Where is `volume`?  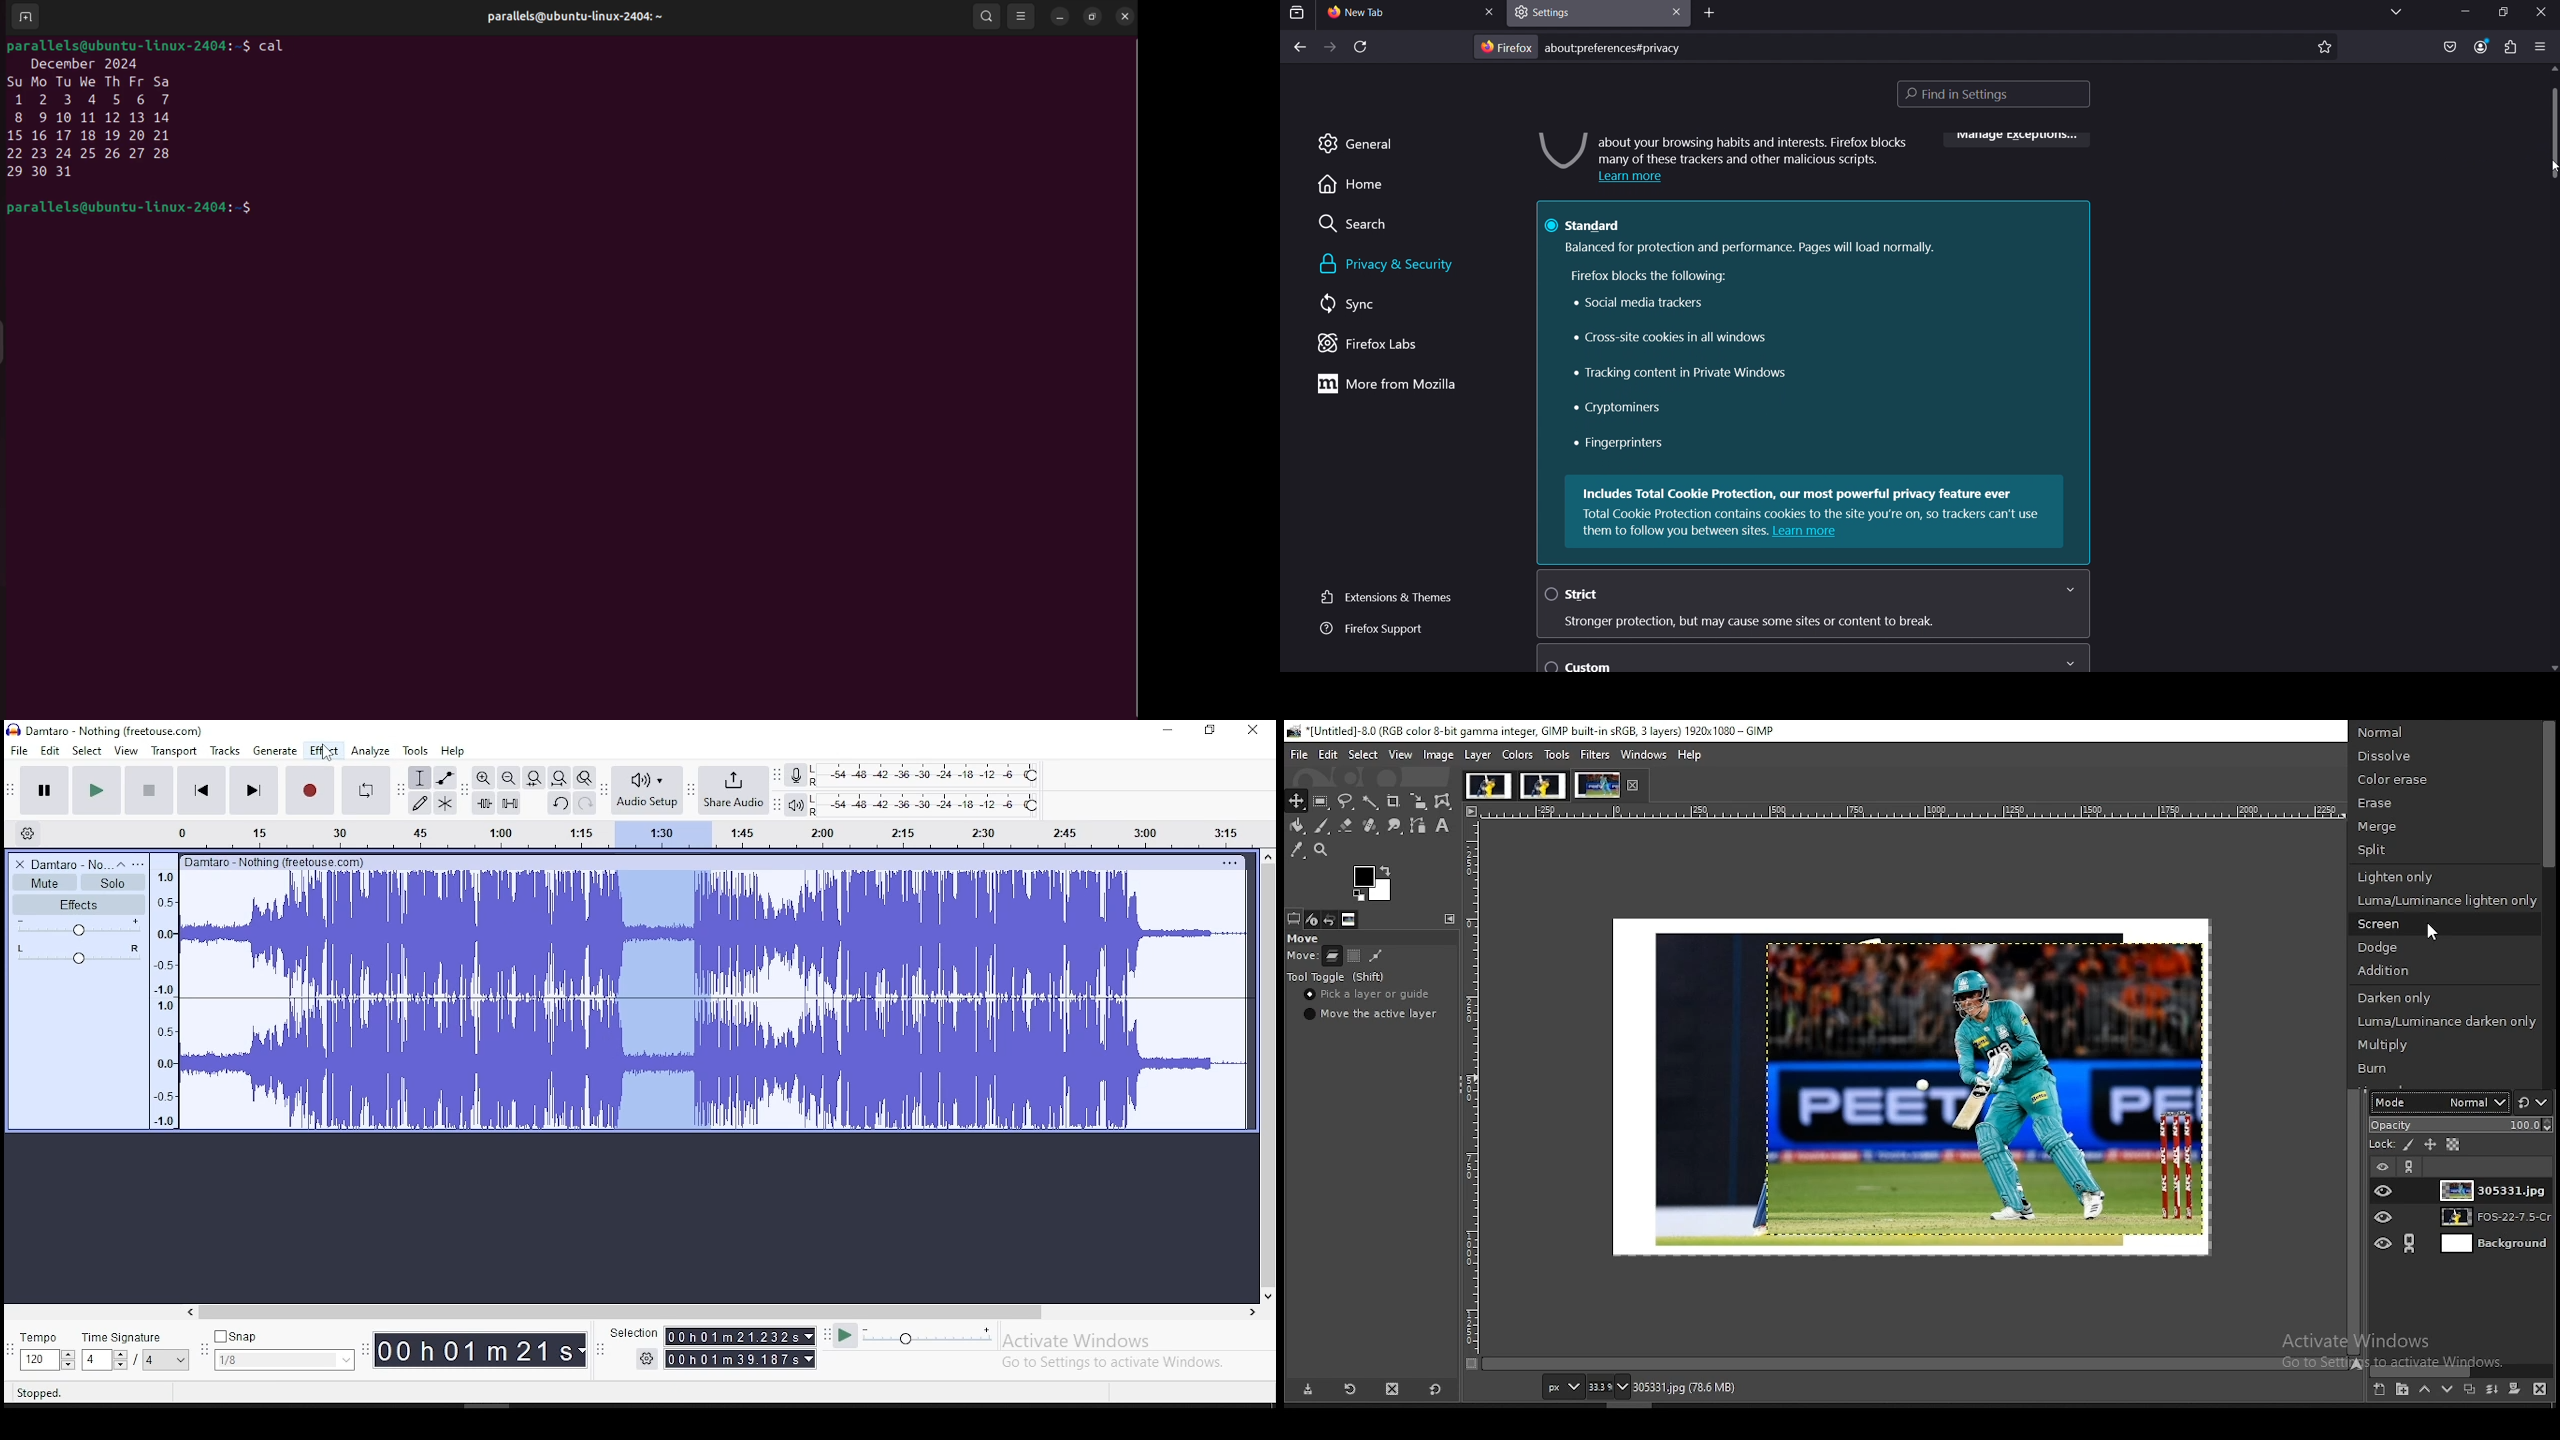 volume is located at coordinates (80, 927).